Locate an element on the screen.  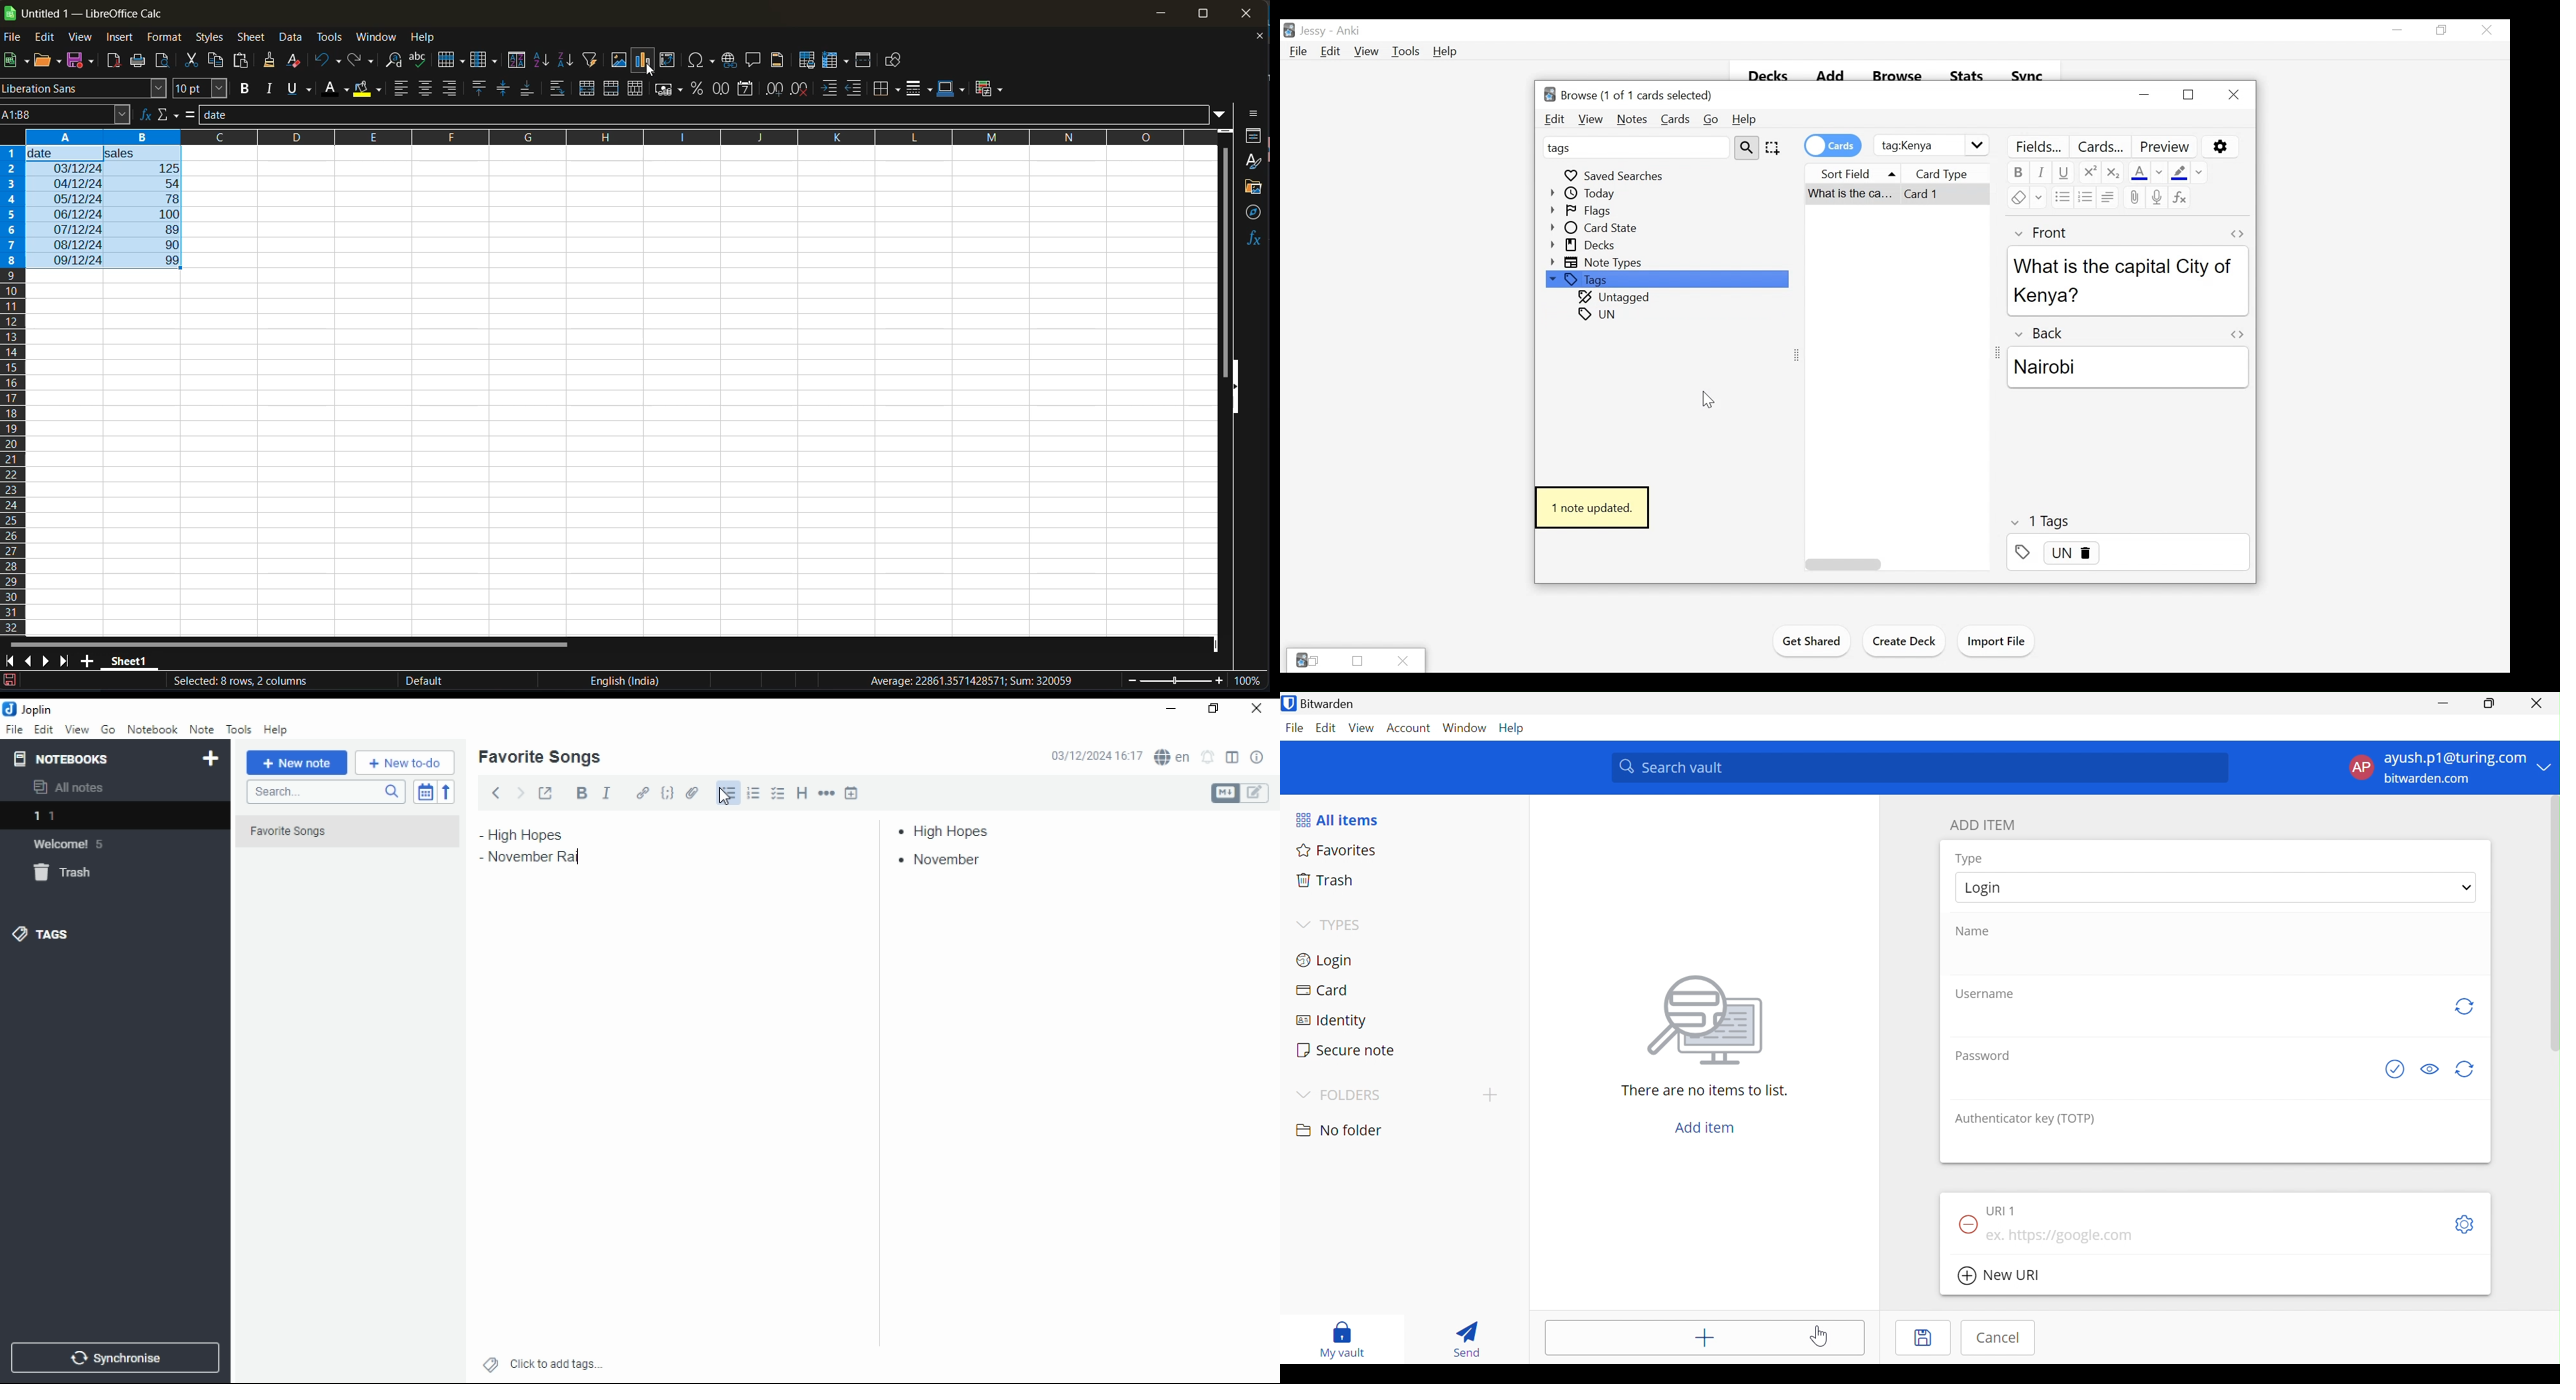
1 note updated is located at coordinates (1590, 509).